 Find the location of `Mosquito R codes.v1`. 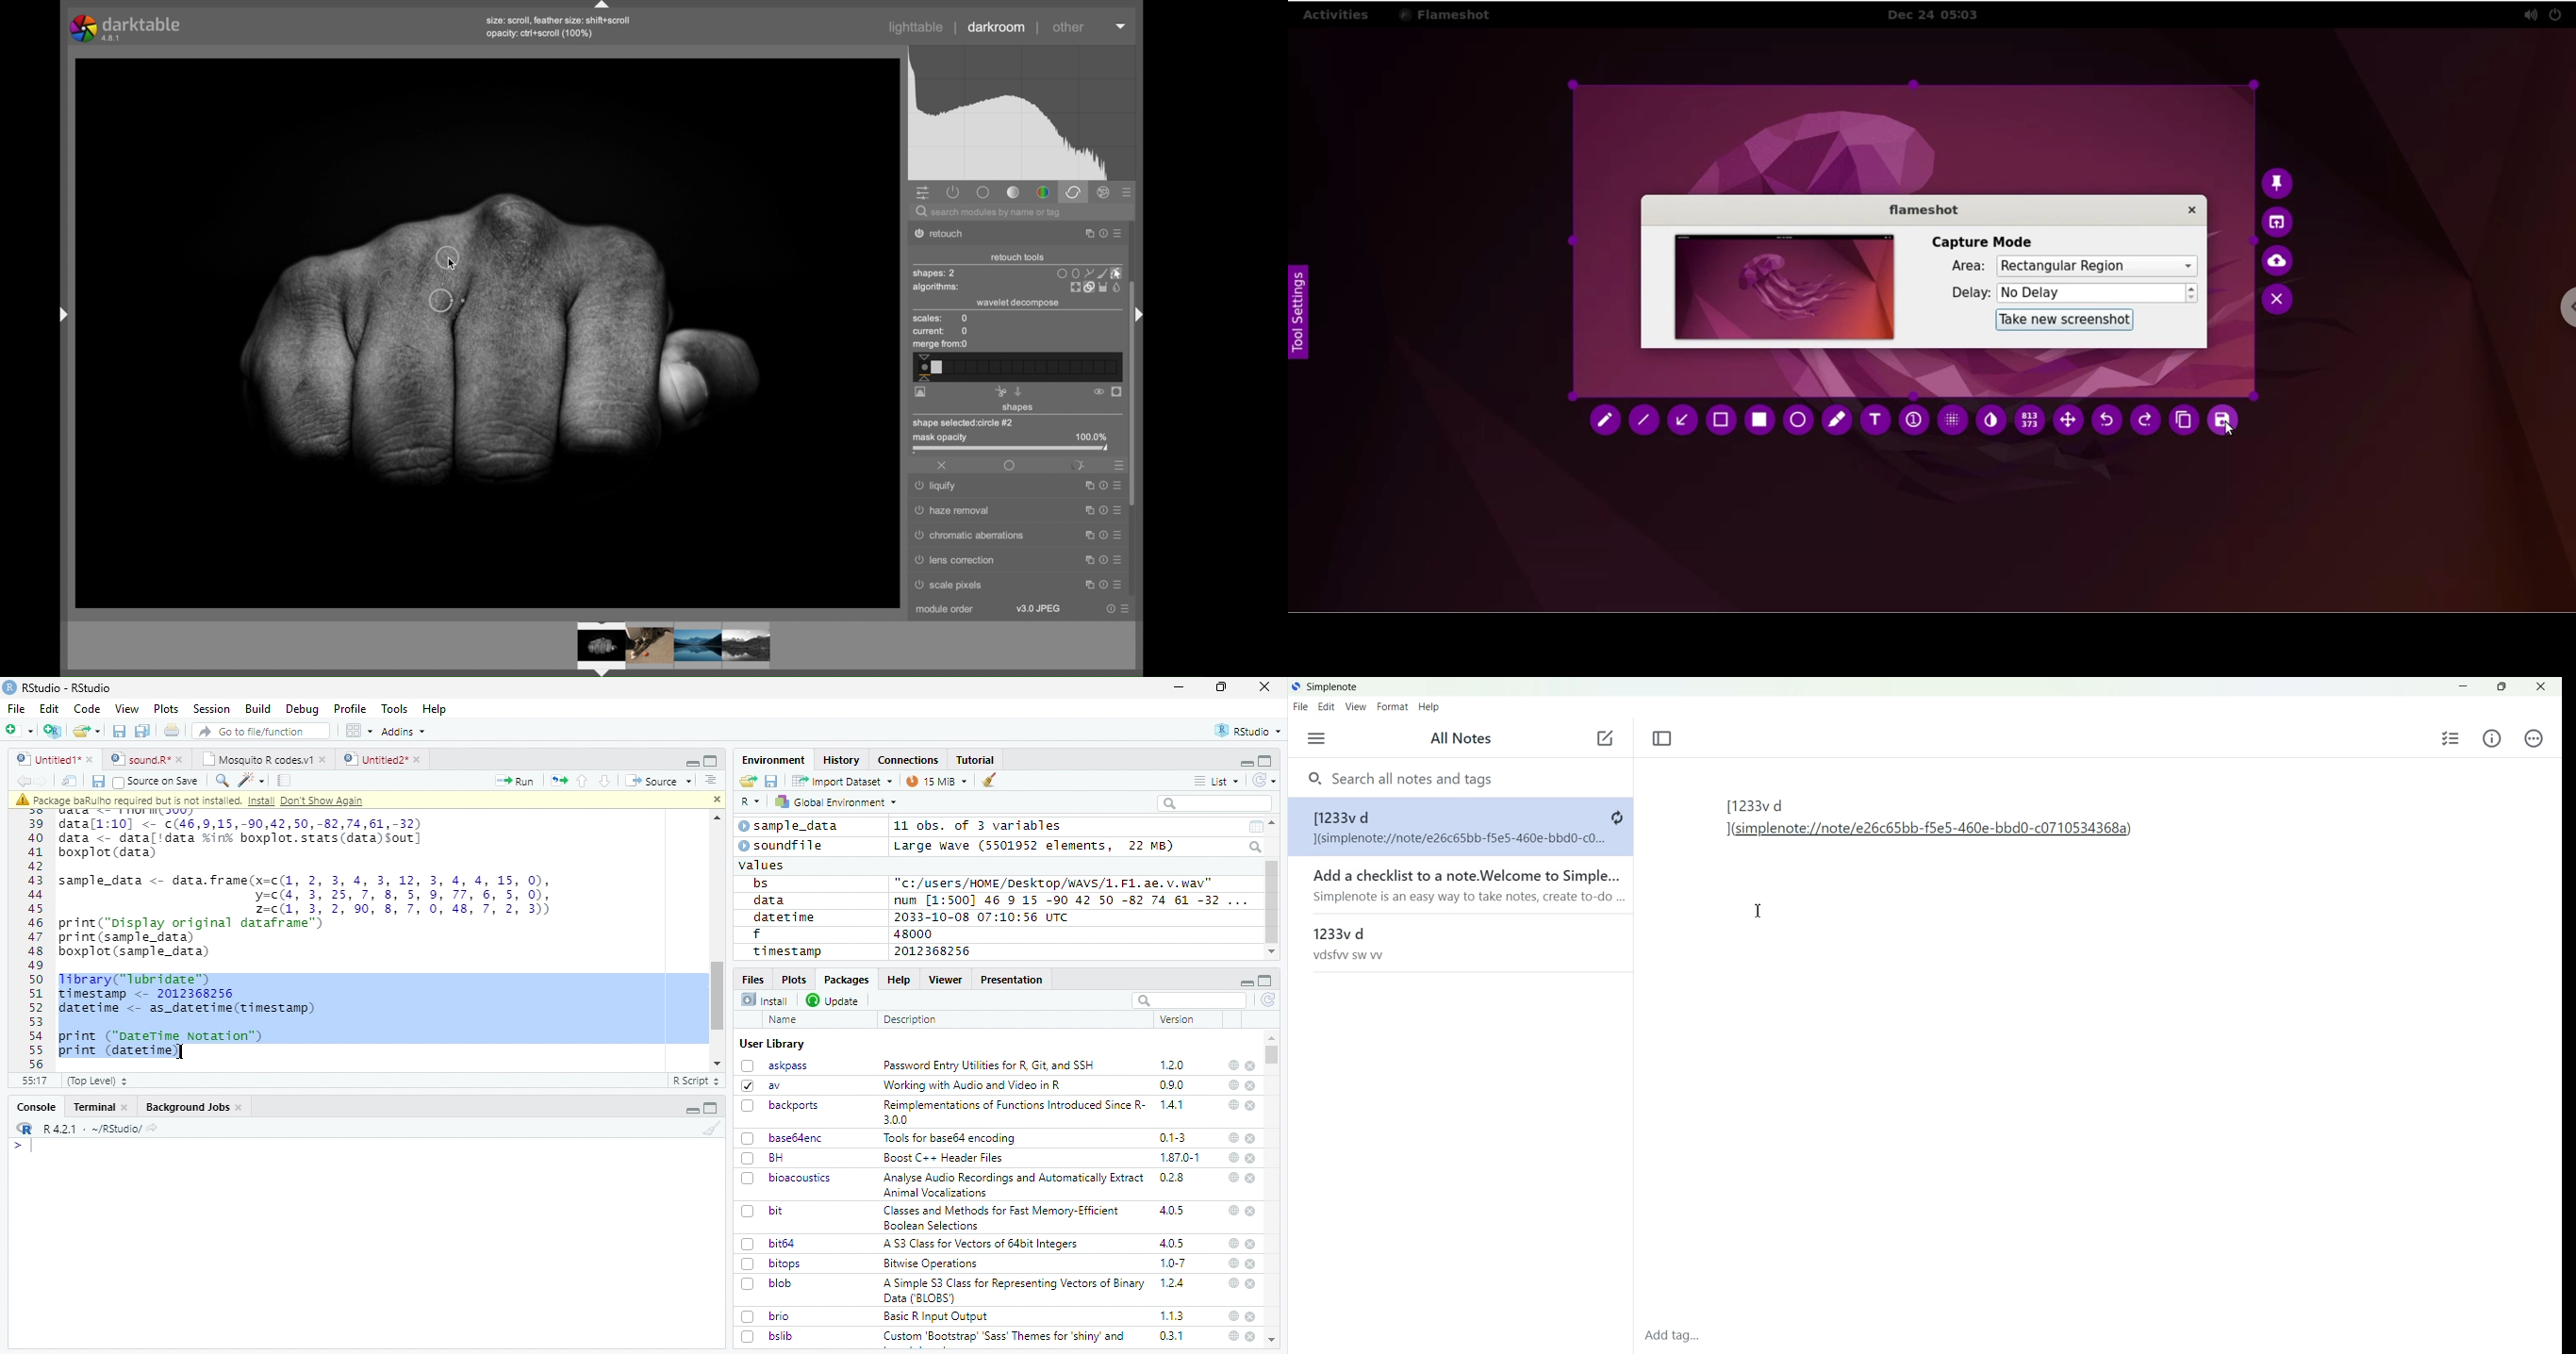

Mosquito R codes.v1 is located at coordinates (263, 759).